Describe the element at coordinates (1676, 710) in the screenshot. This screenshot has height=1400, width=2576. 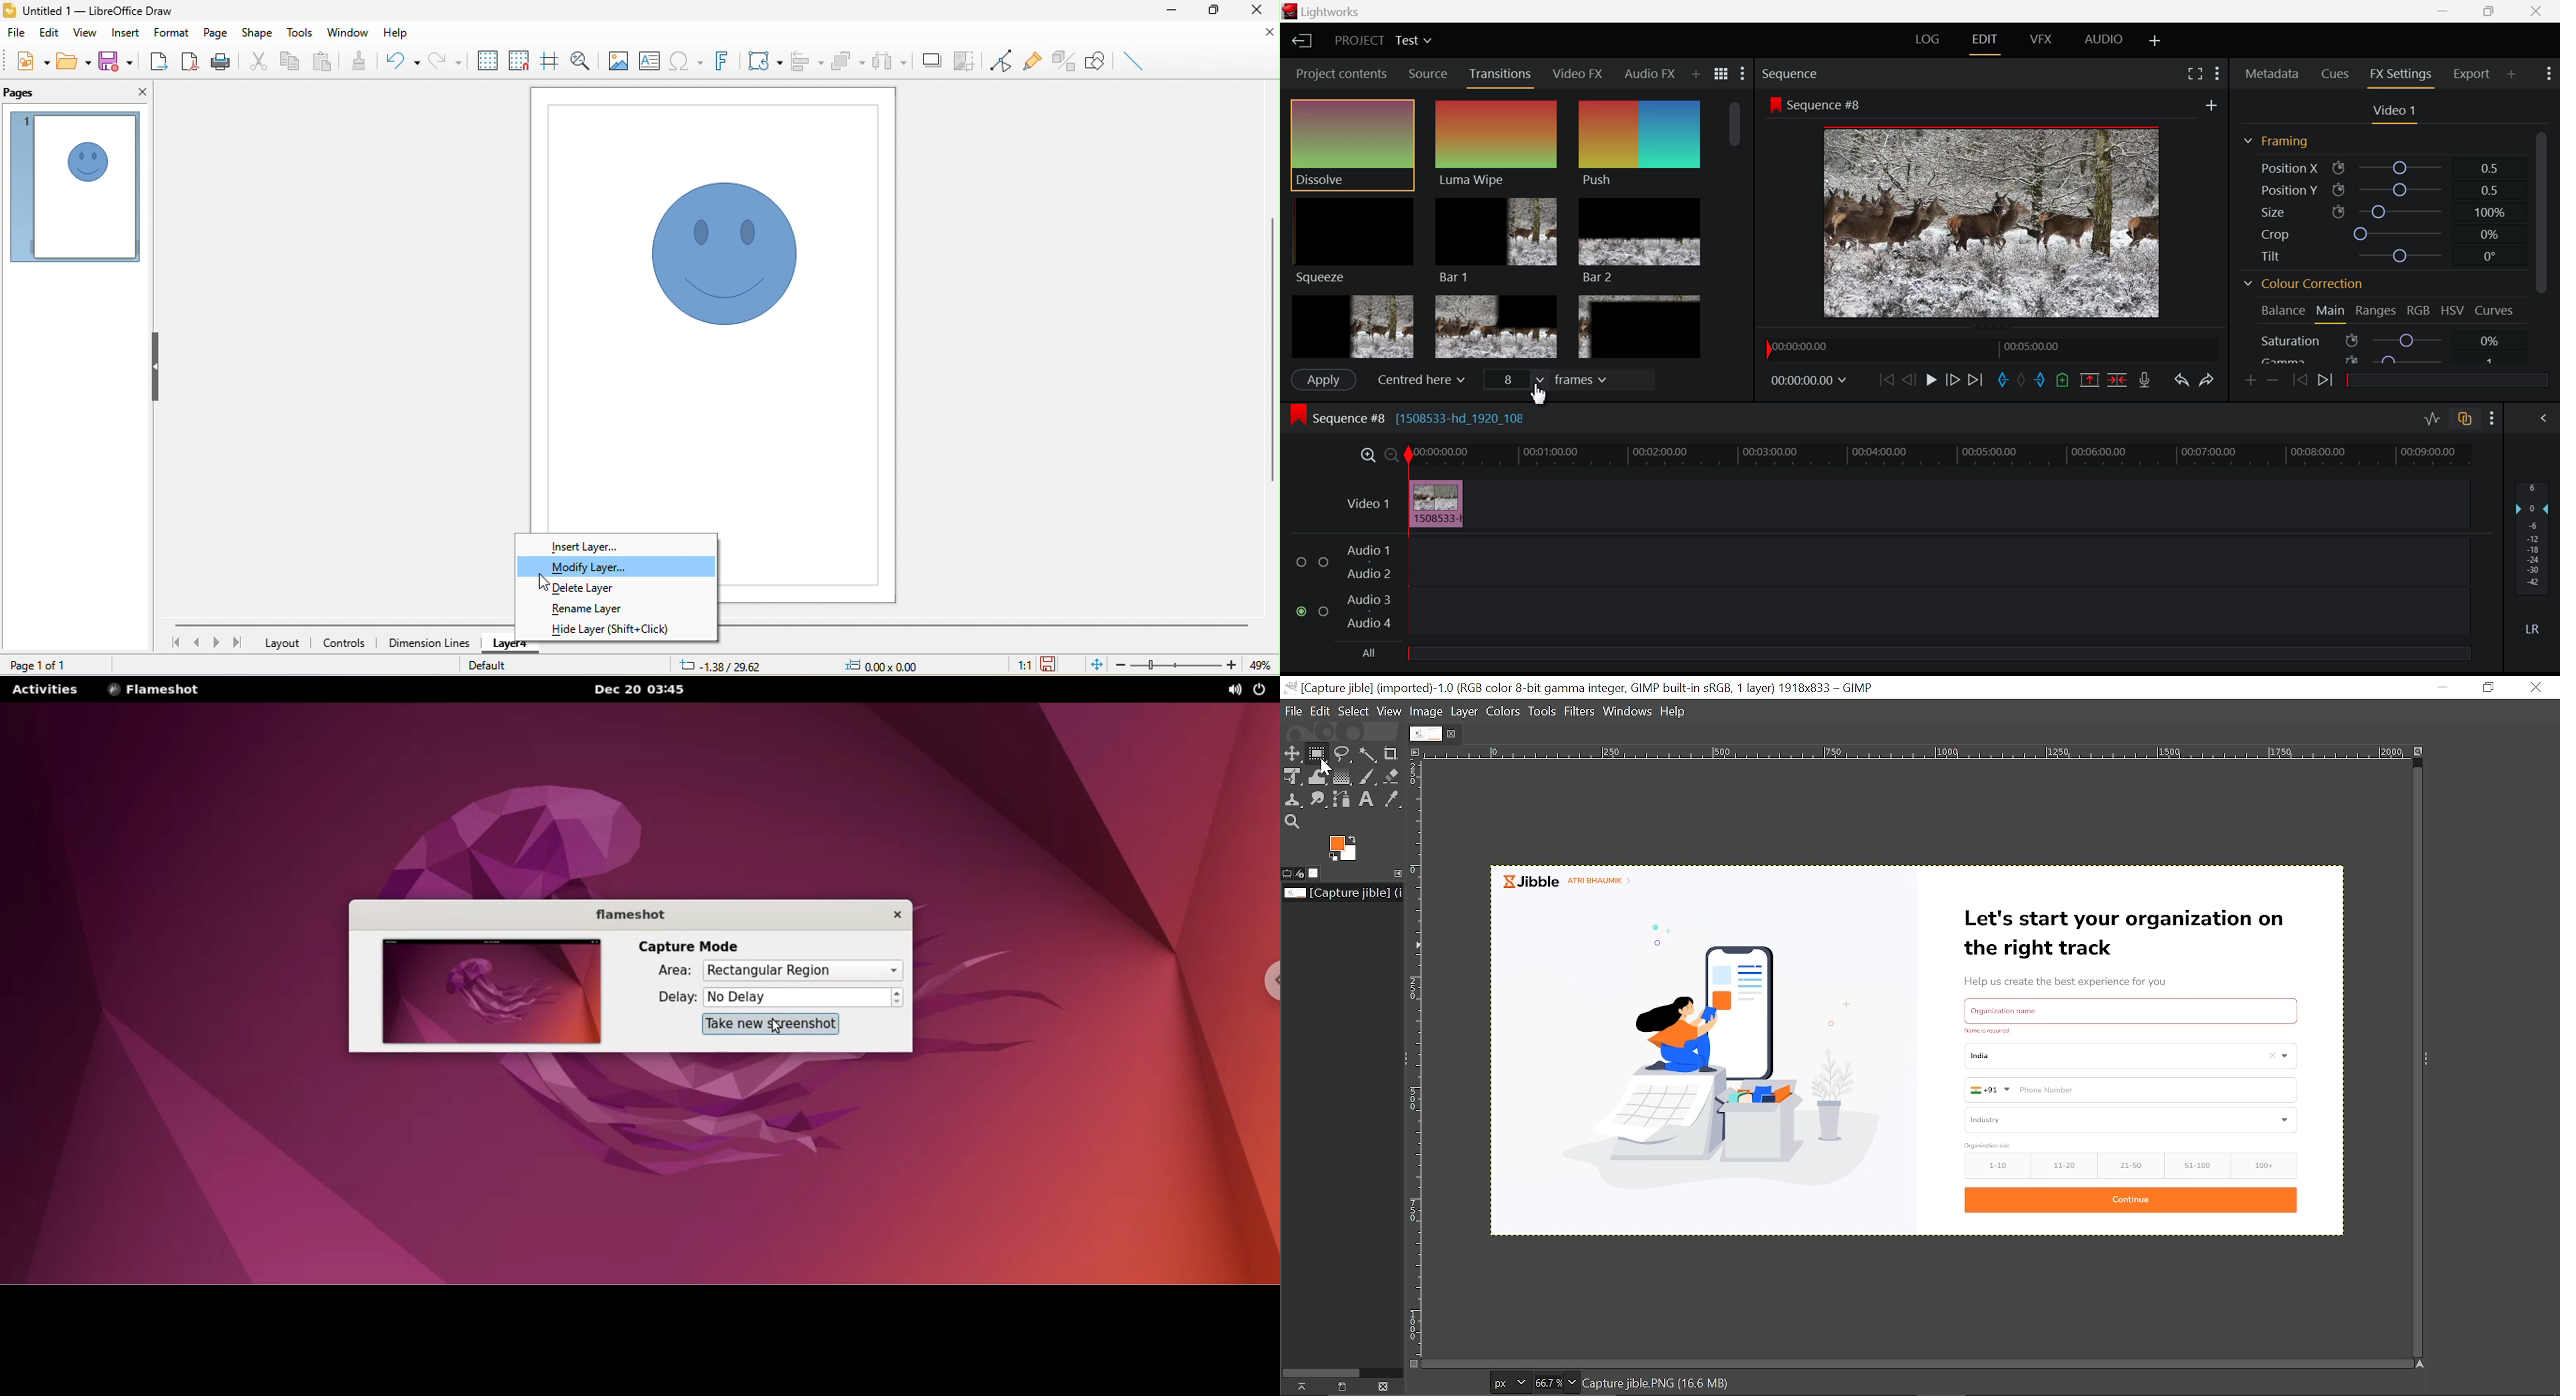
I see `help` at that location.